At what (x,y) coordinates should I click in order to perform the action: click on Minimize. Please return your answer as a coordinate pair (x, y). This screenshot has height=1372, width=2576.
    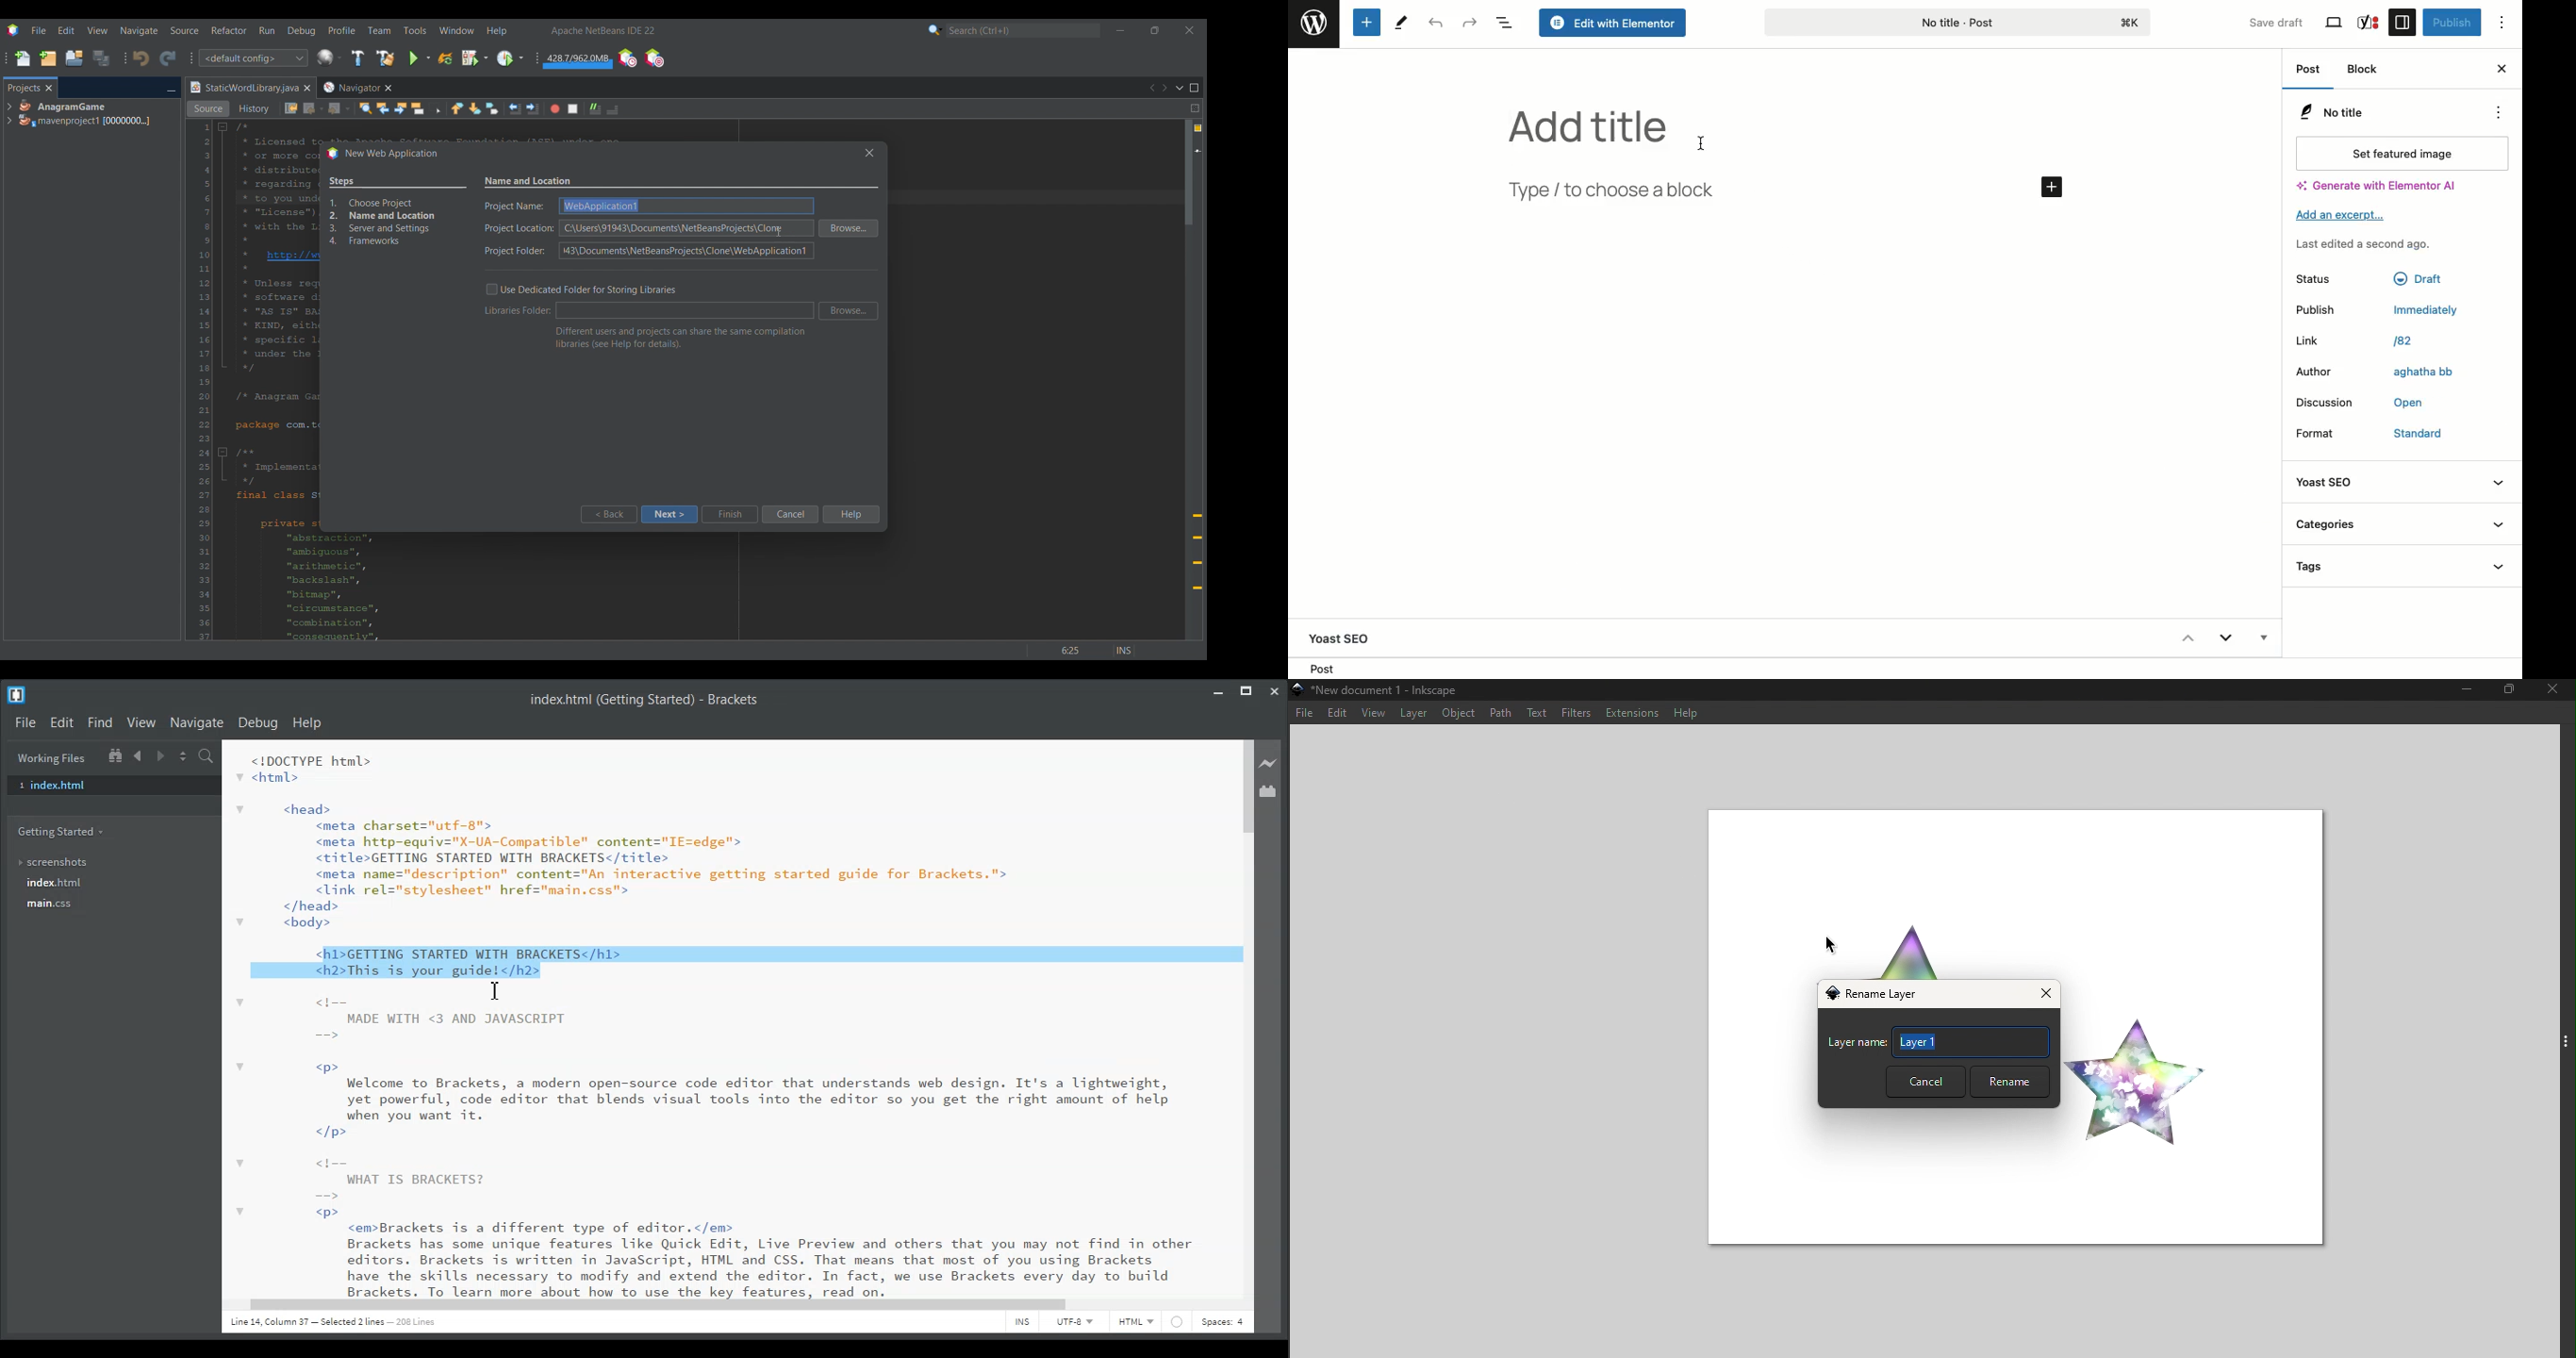
    Looking at the image, I should click on (171, 89).